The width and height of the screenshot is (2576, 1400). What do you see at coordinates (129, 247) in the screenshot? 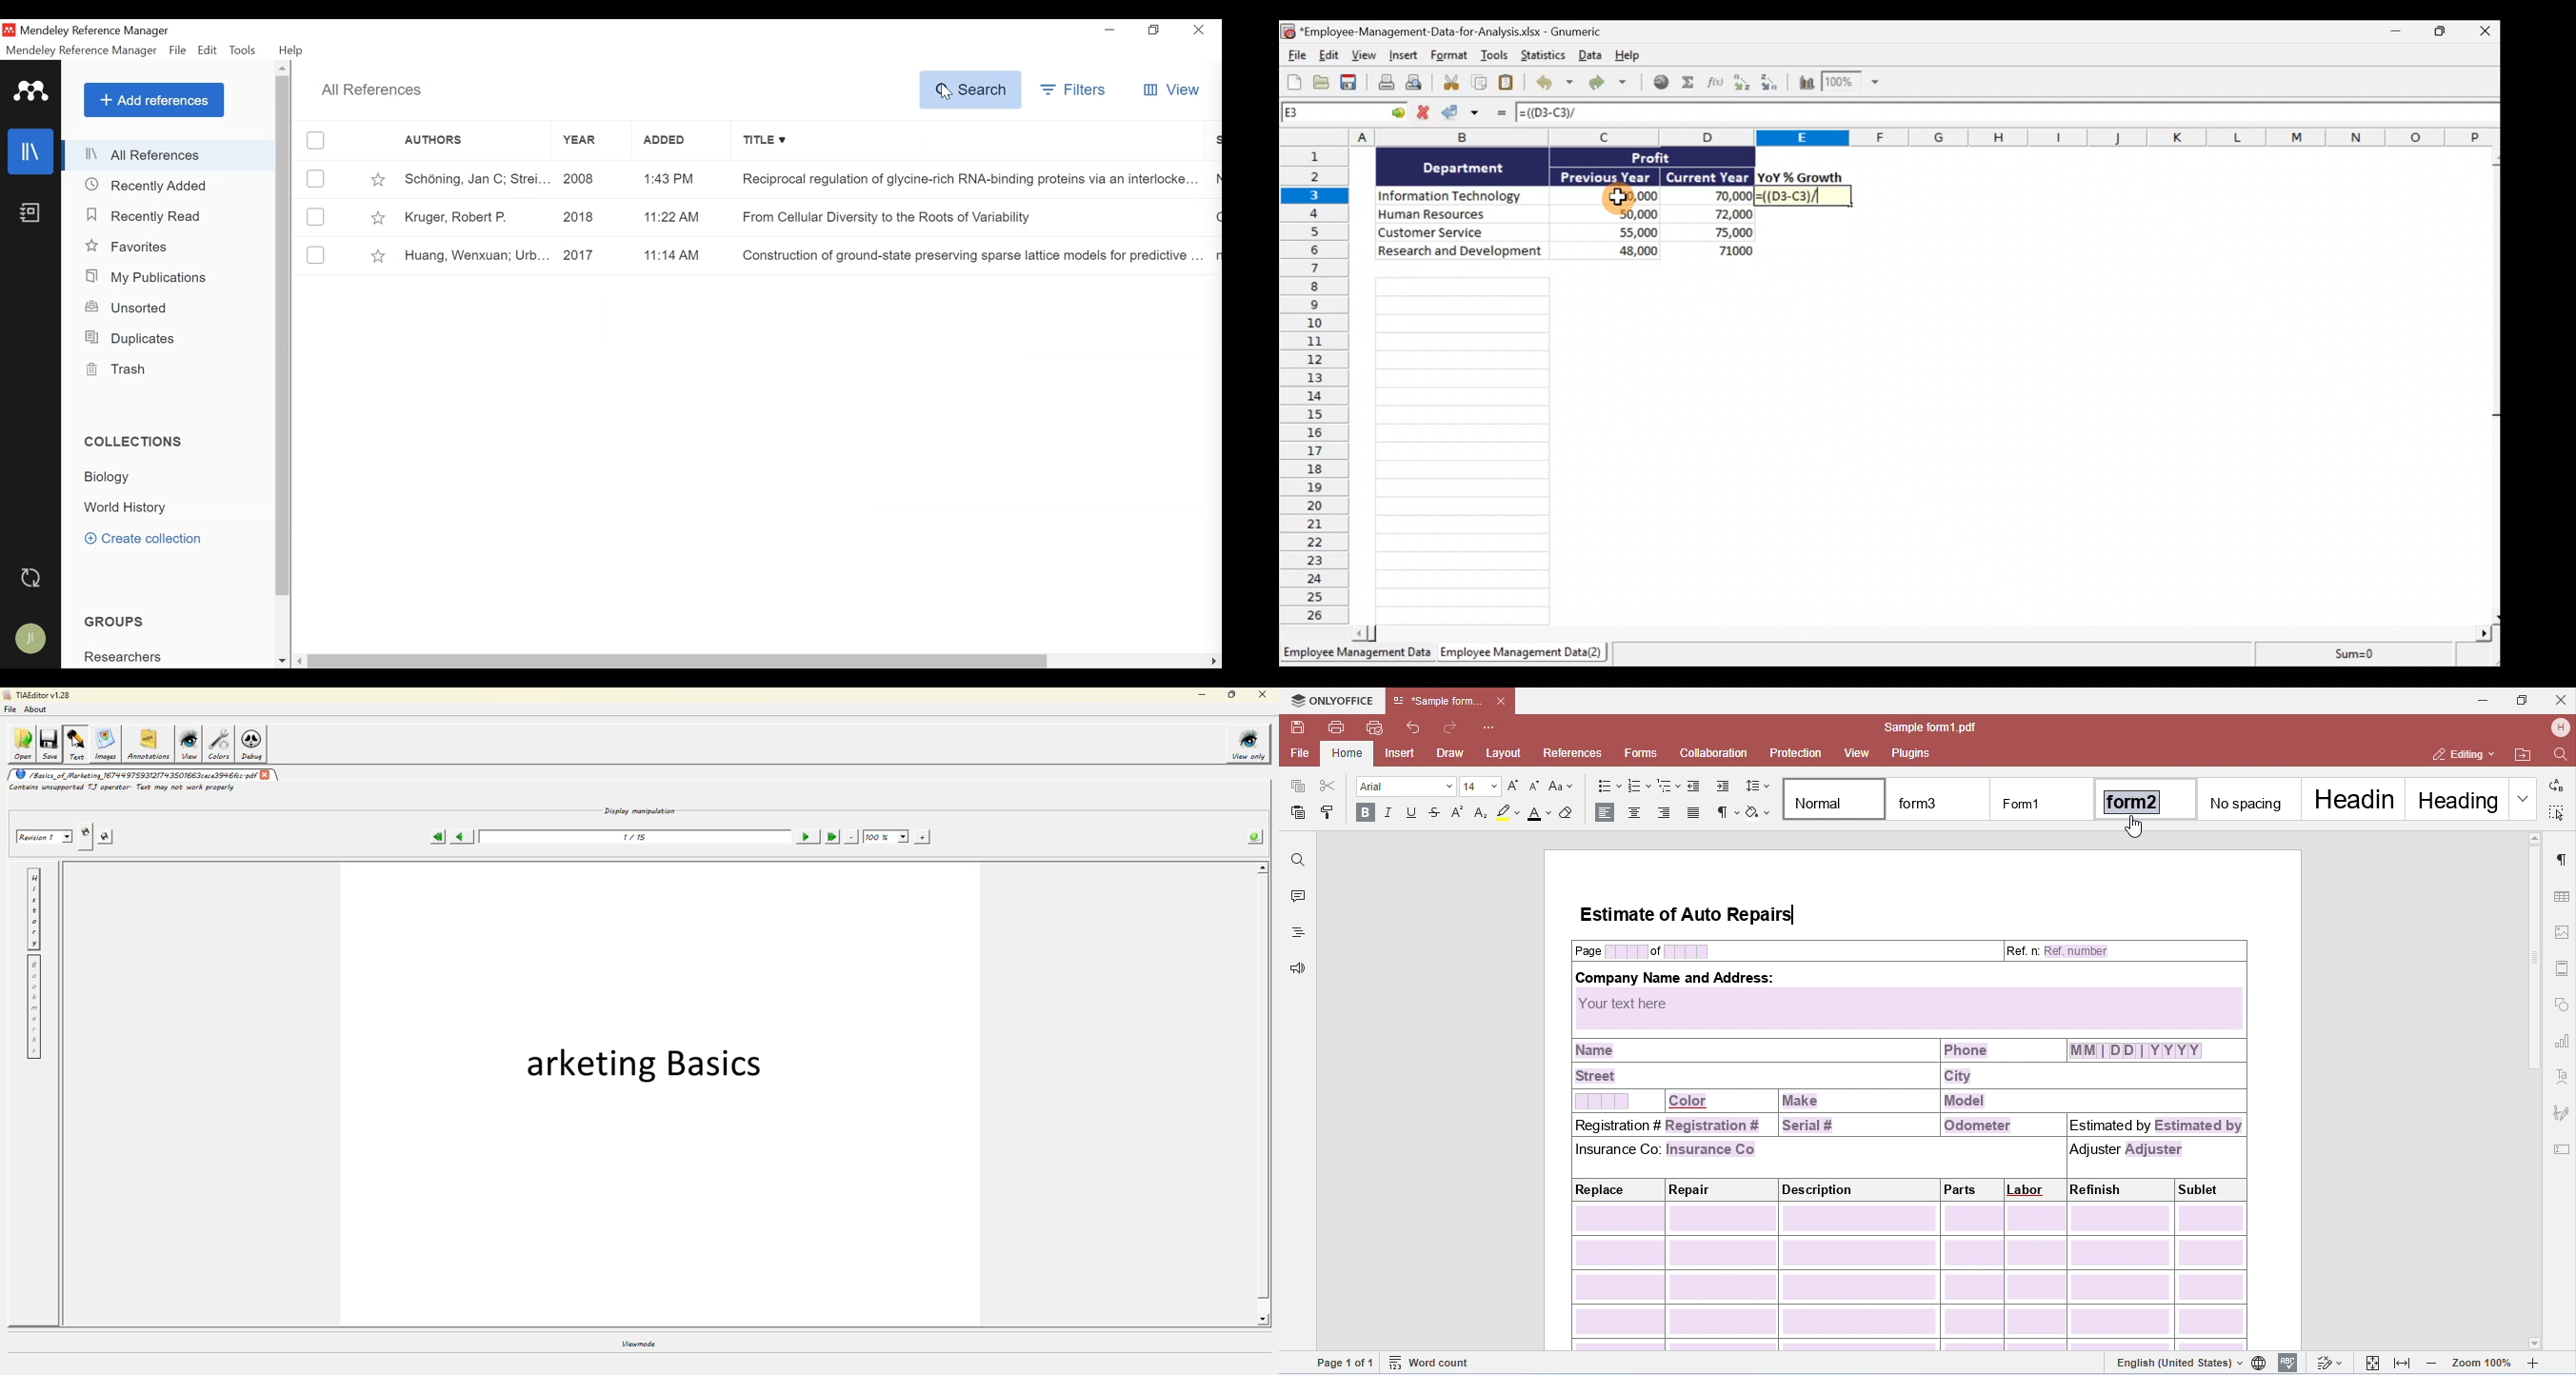
I see `Favorites` at bounding box center [129, 247].